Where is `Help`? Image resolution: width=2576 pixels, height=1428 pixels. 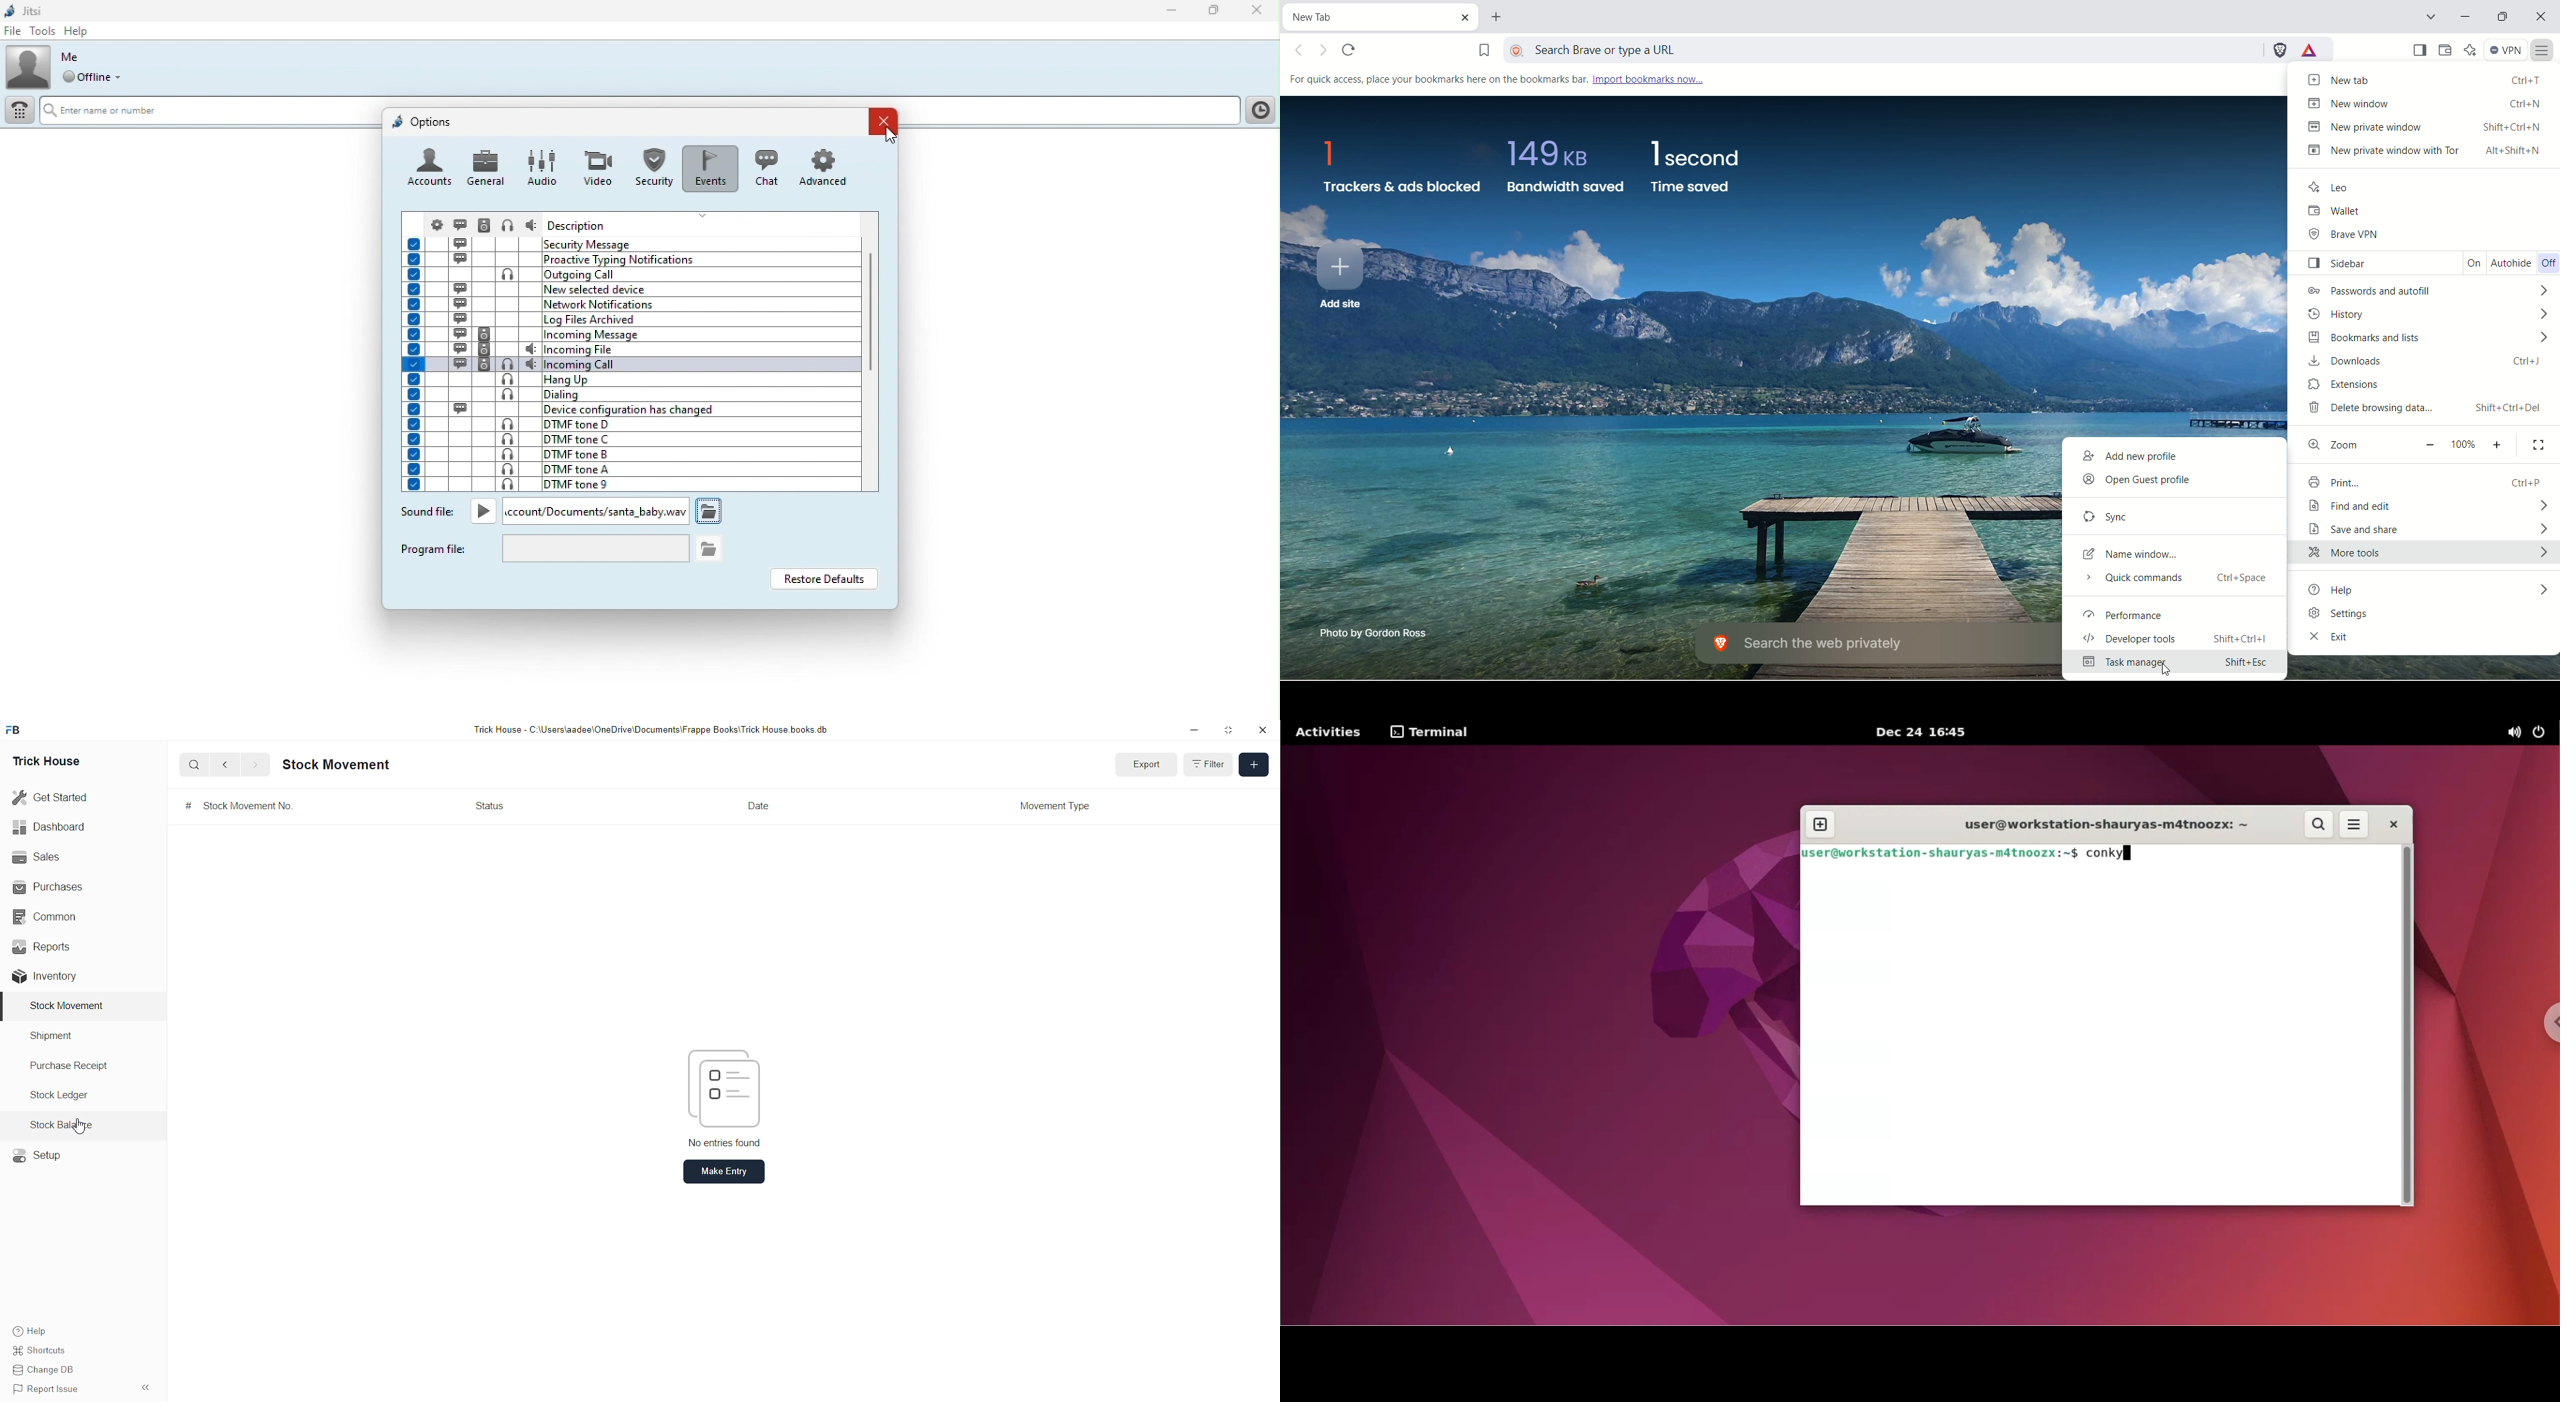 Help is located at coordinates (34, 1333).